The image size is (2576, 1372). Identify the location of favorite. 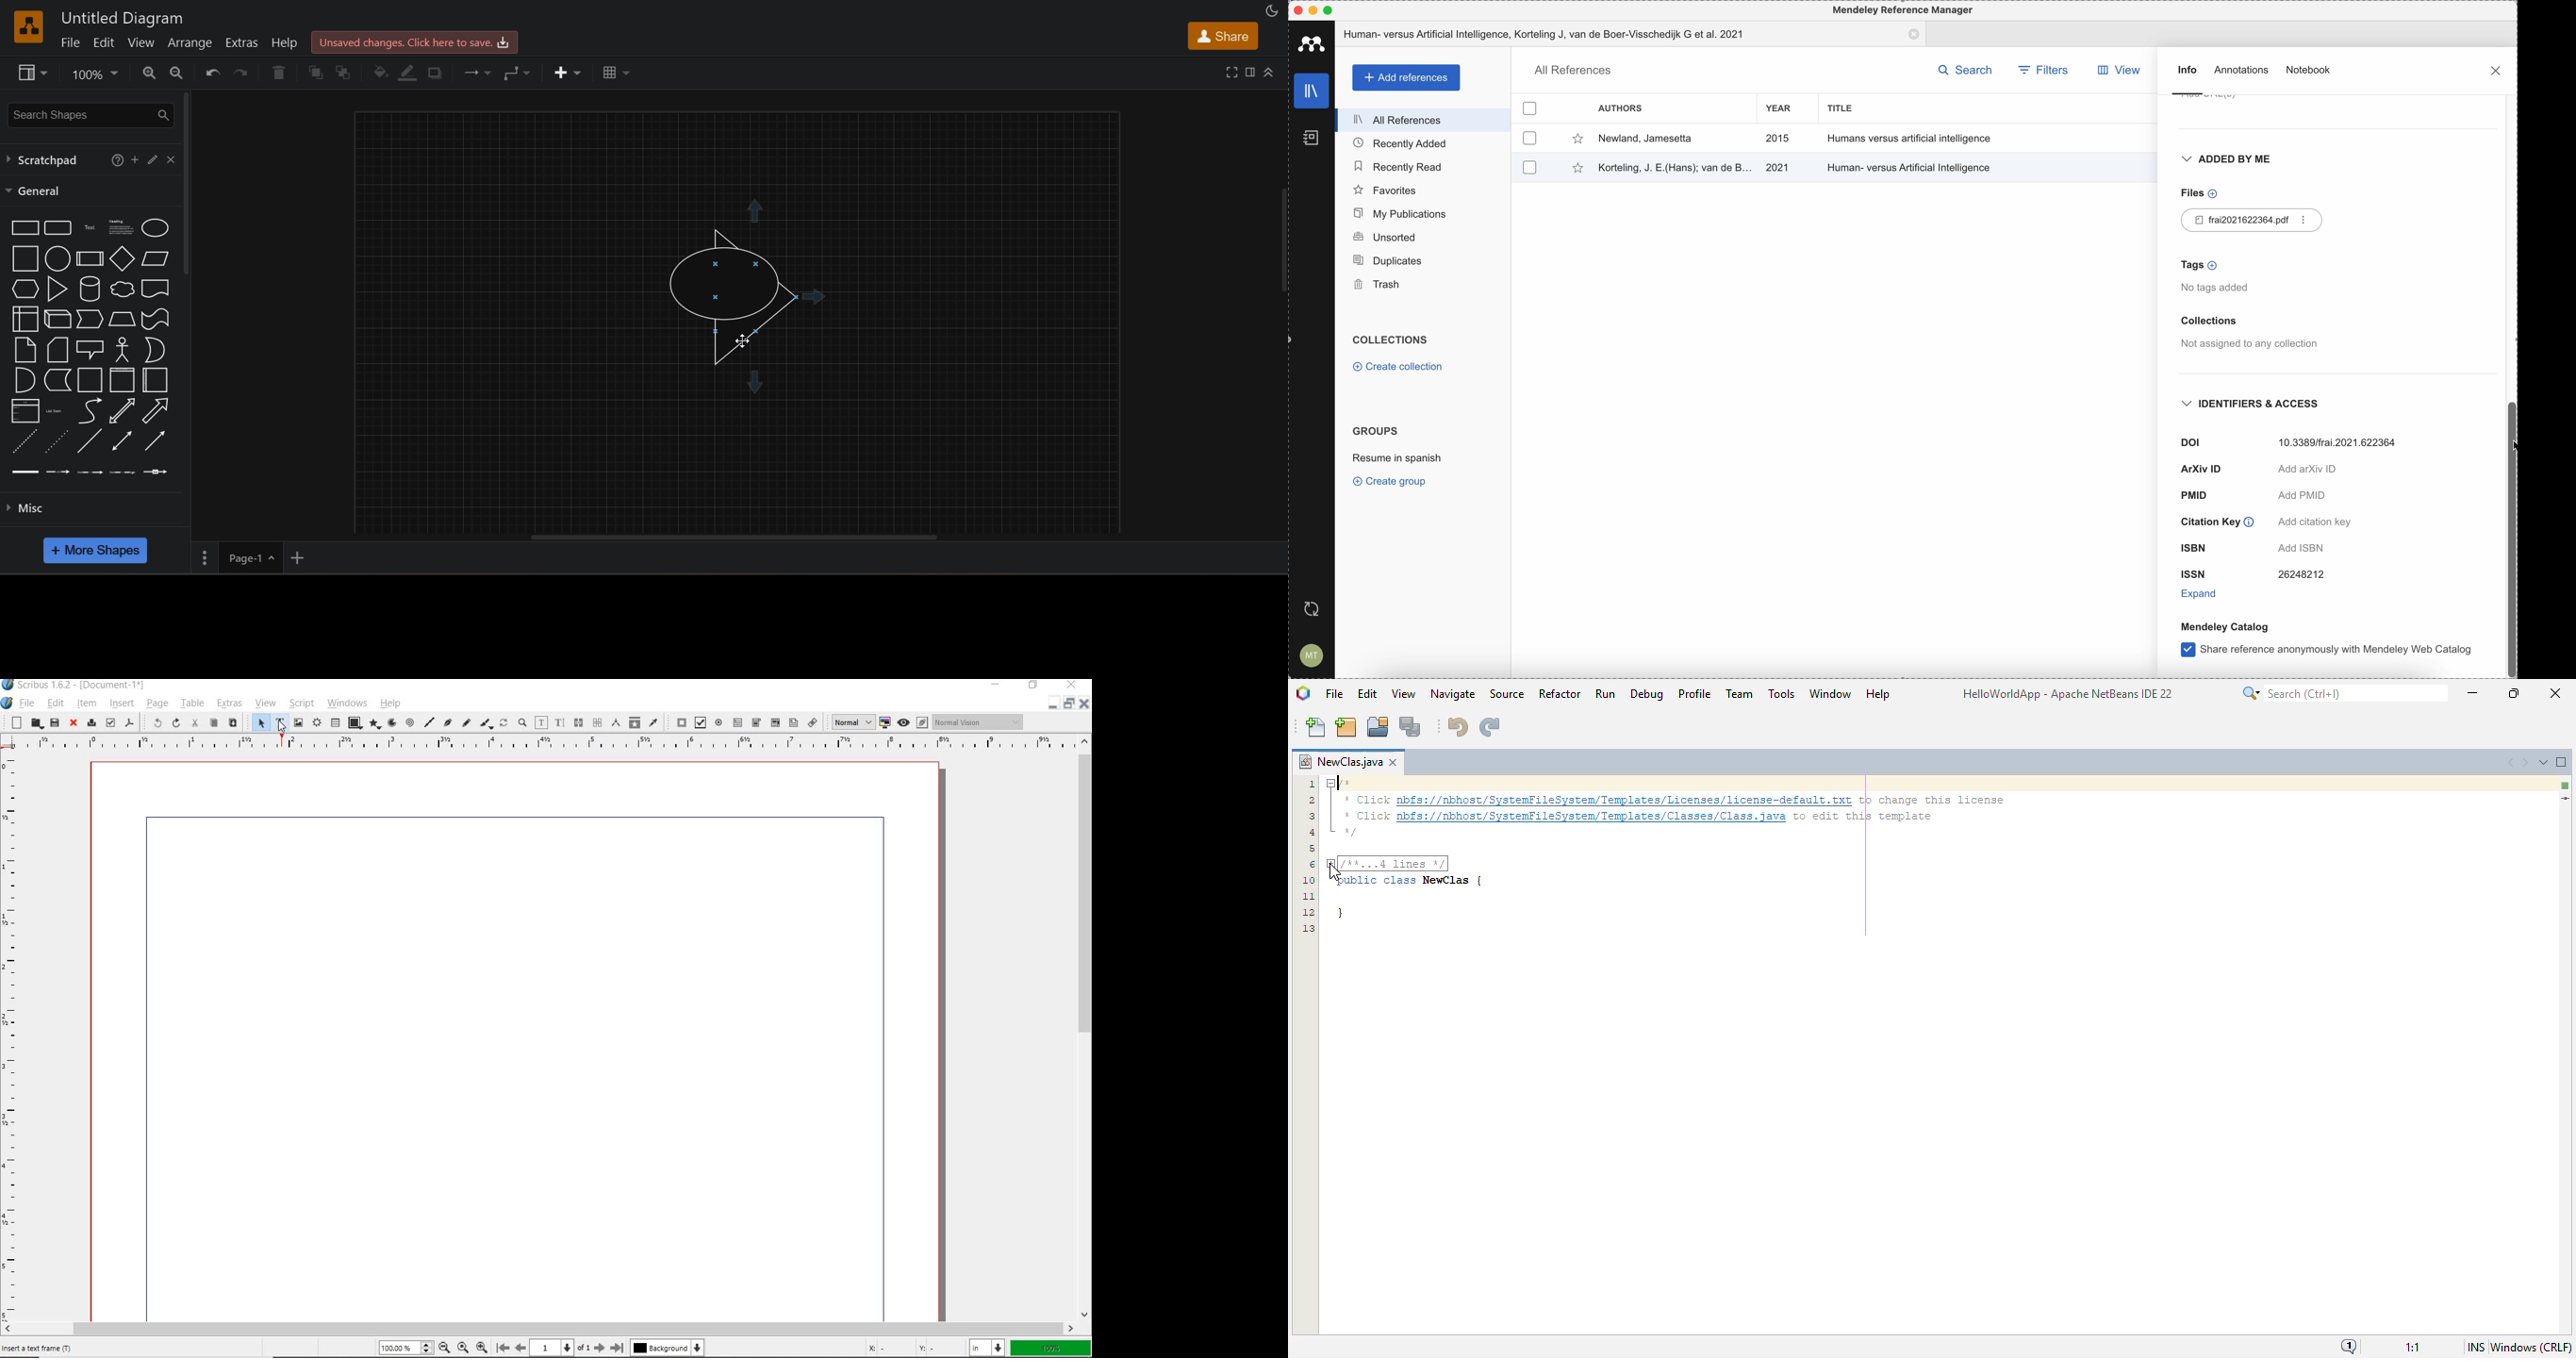
(1572, 169).